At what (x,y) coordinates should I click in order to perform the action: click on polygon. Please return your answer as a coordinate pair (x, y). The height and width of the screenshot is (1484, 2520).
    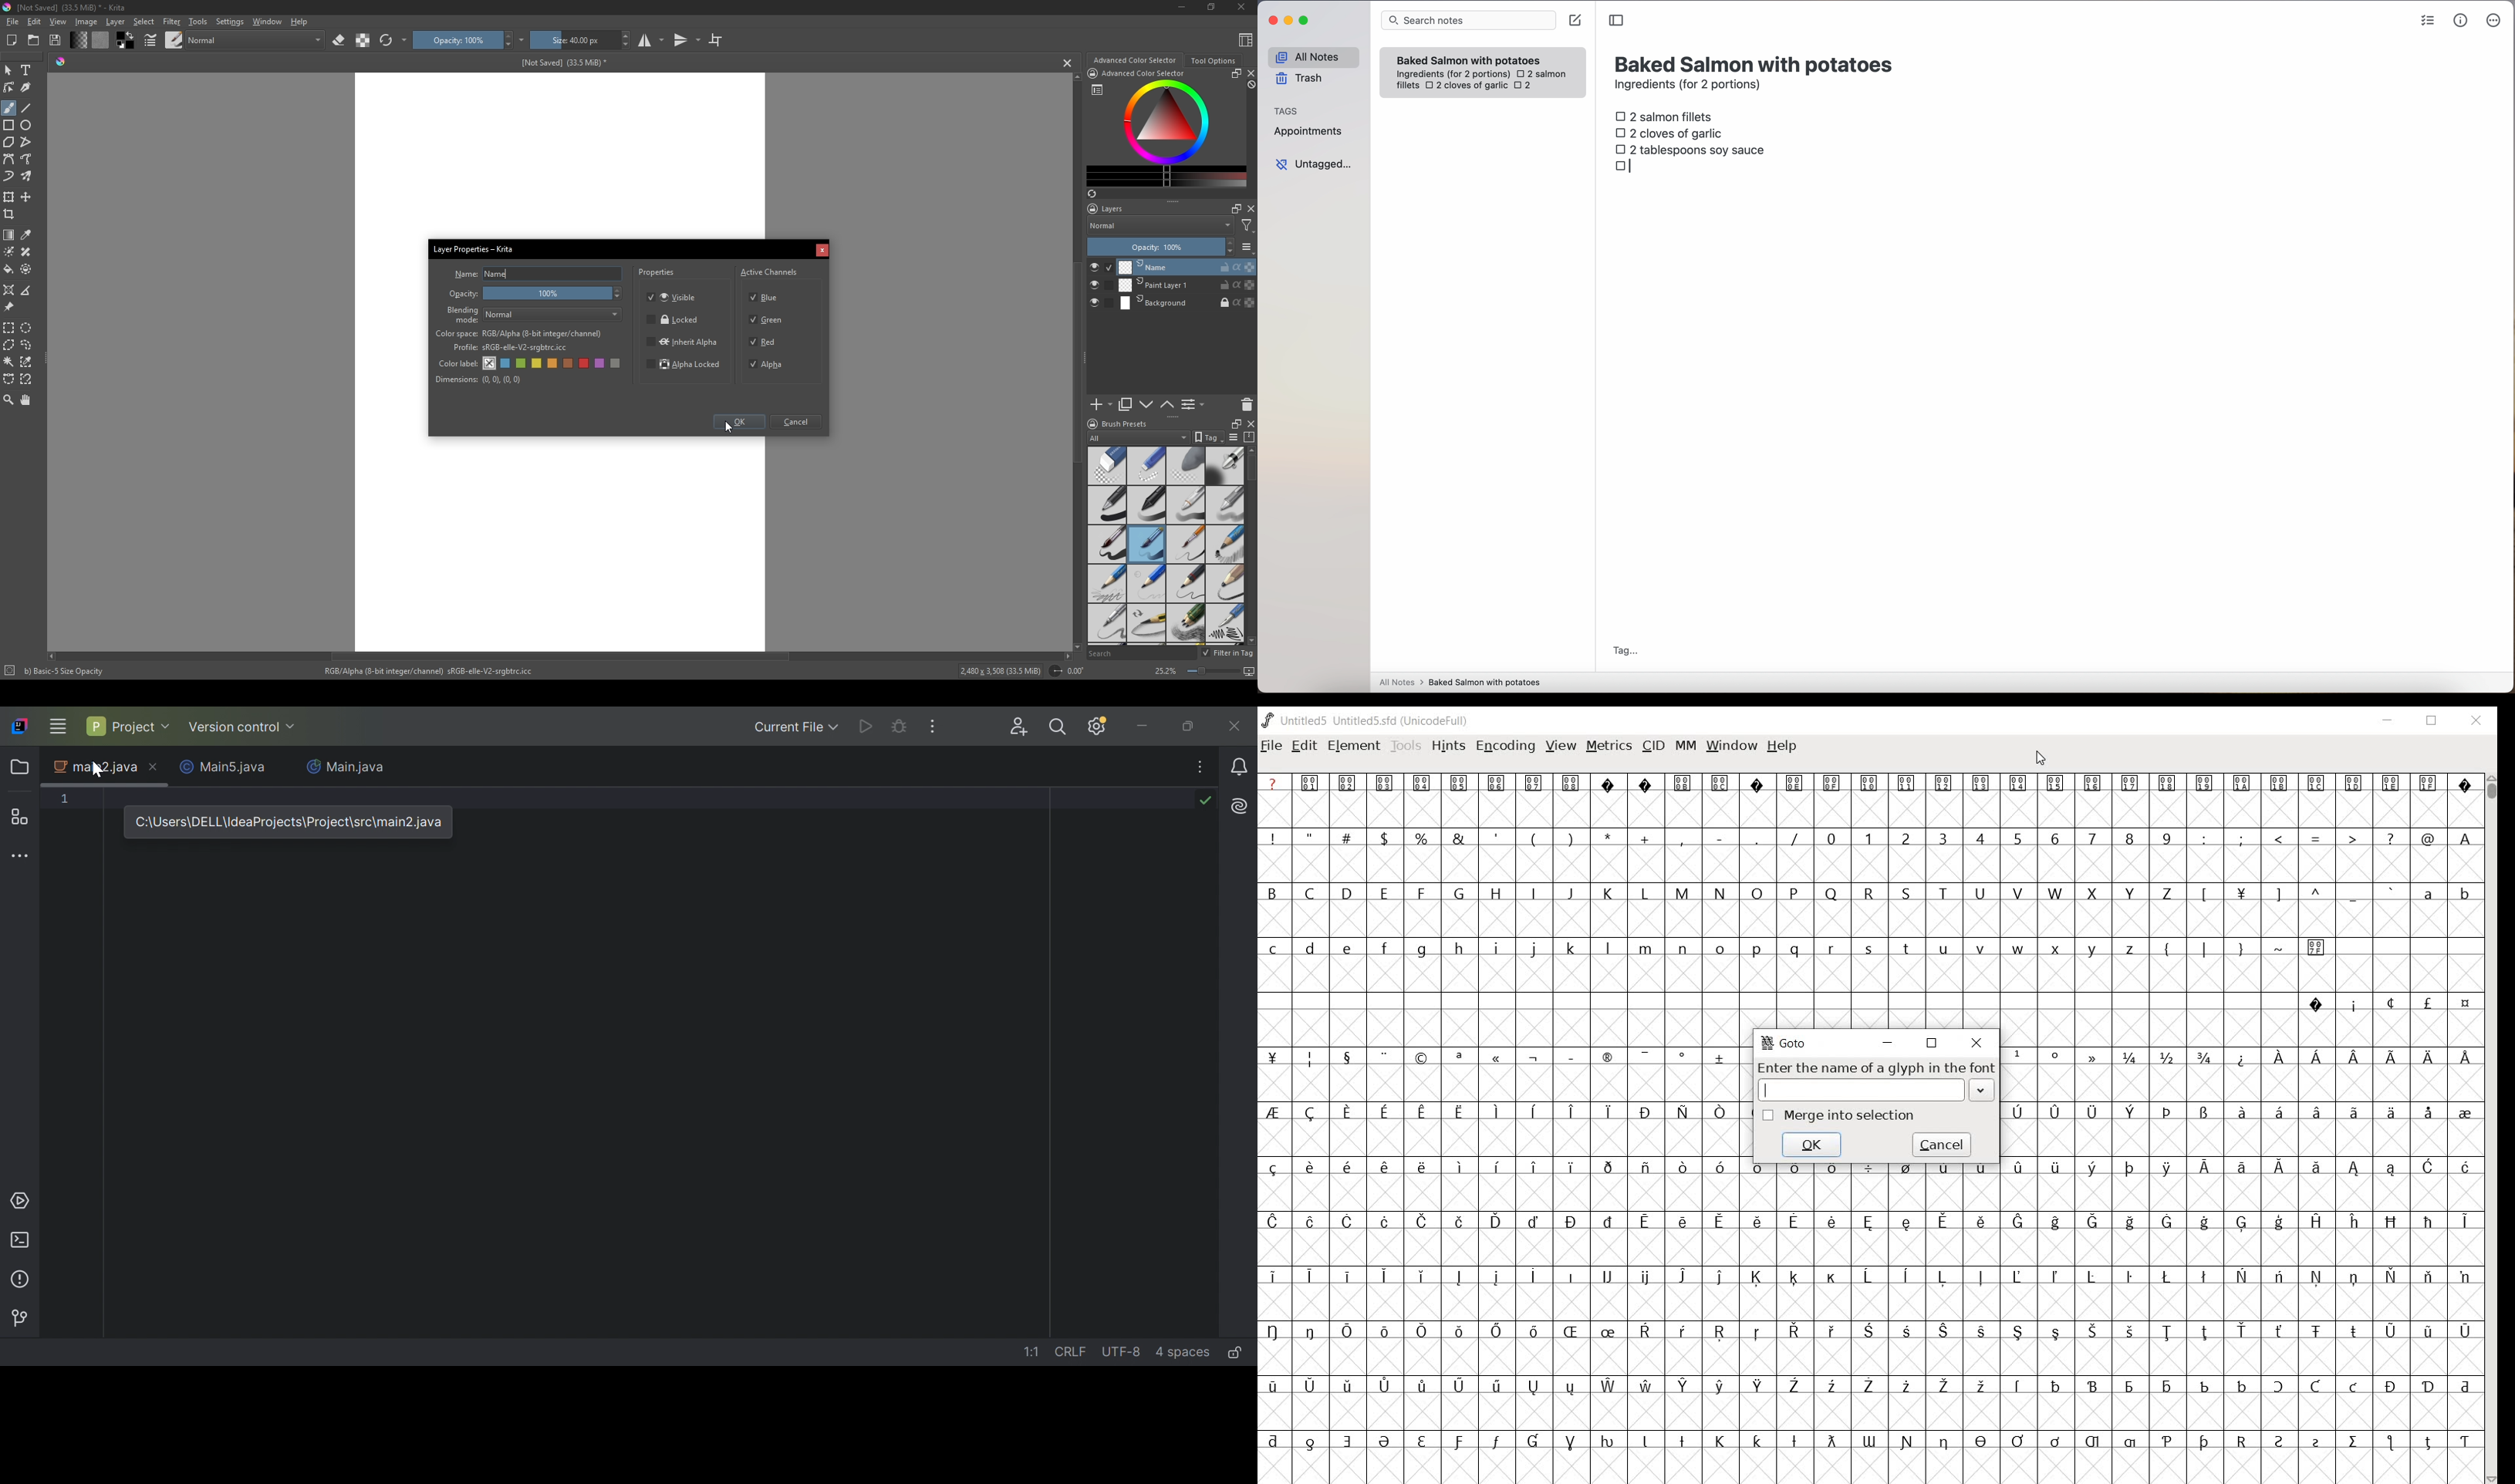
    Looking at the image, I should click on (9, 143).